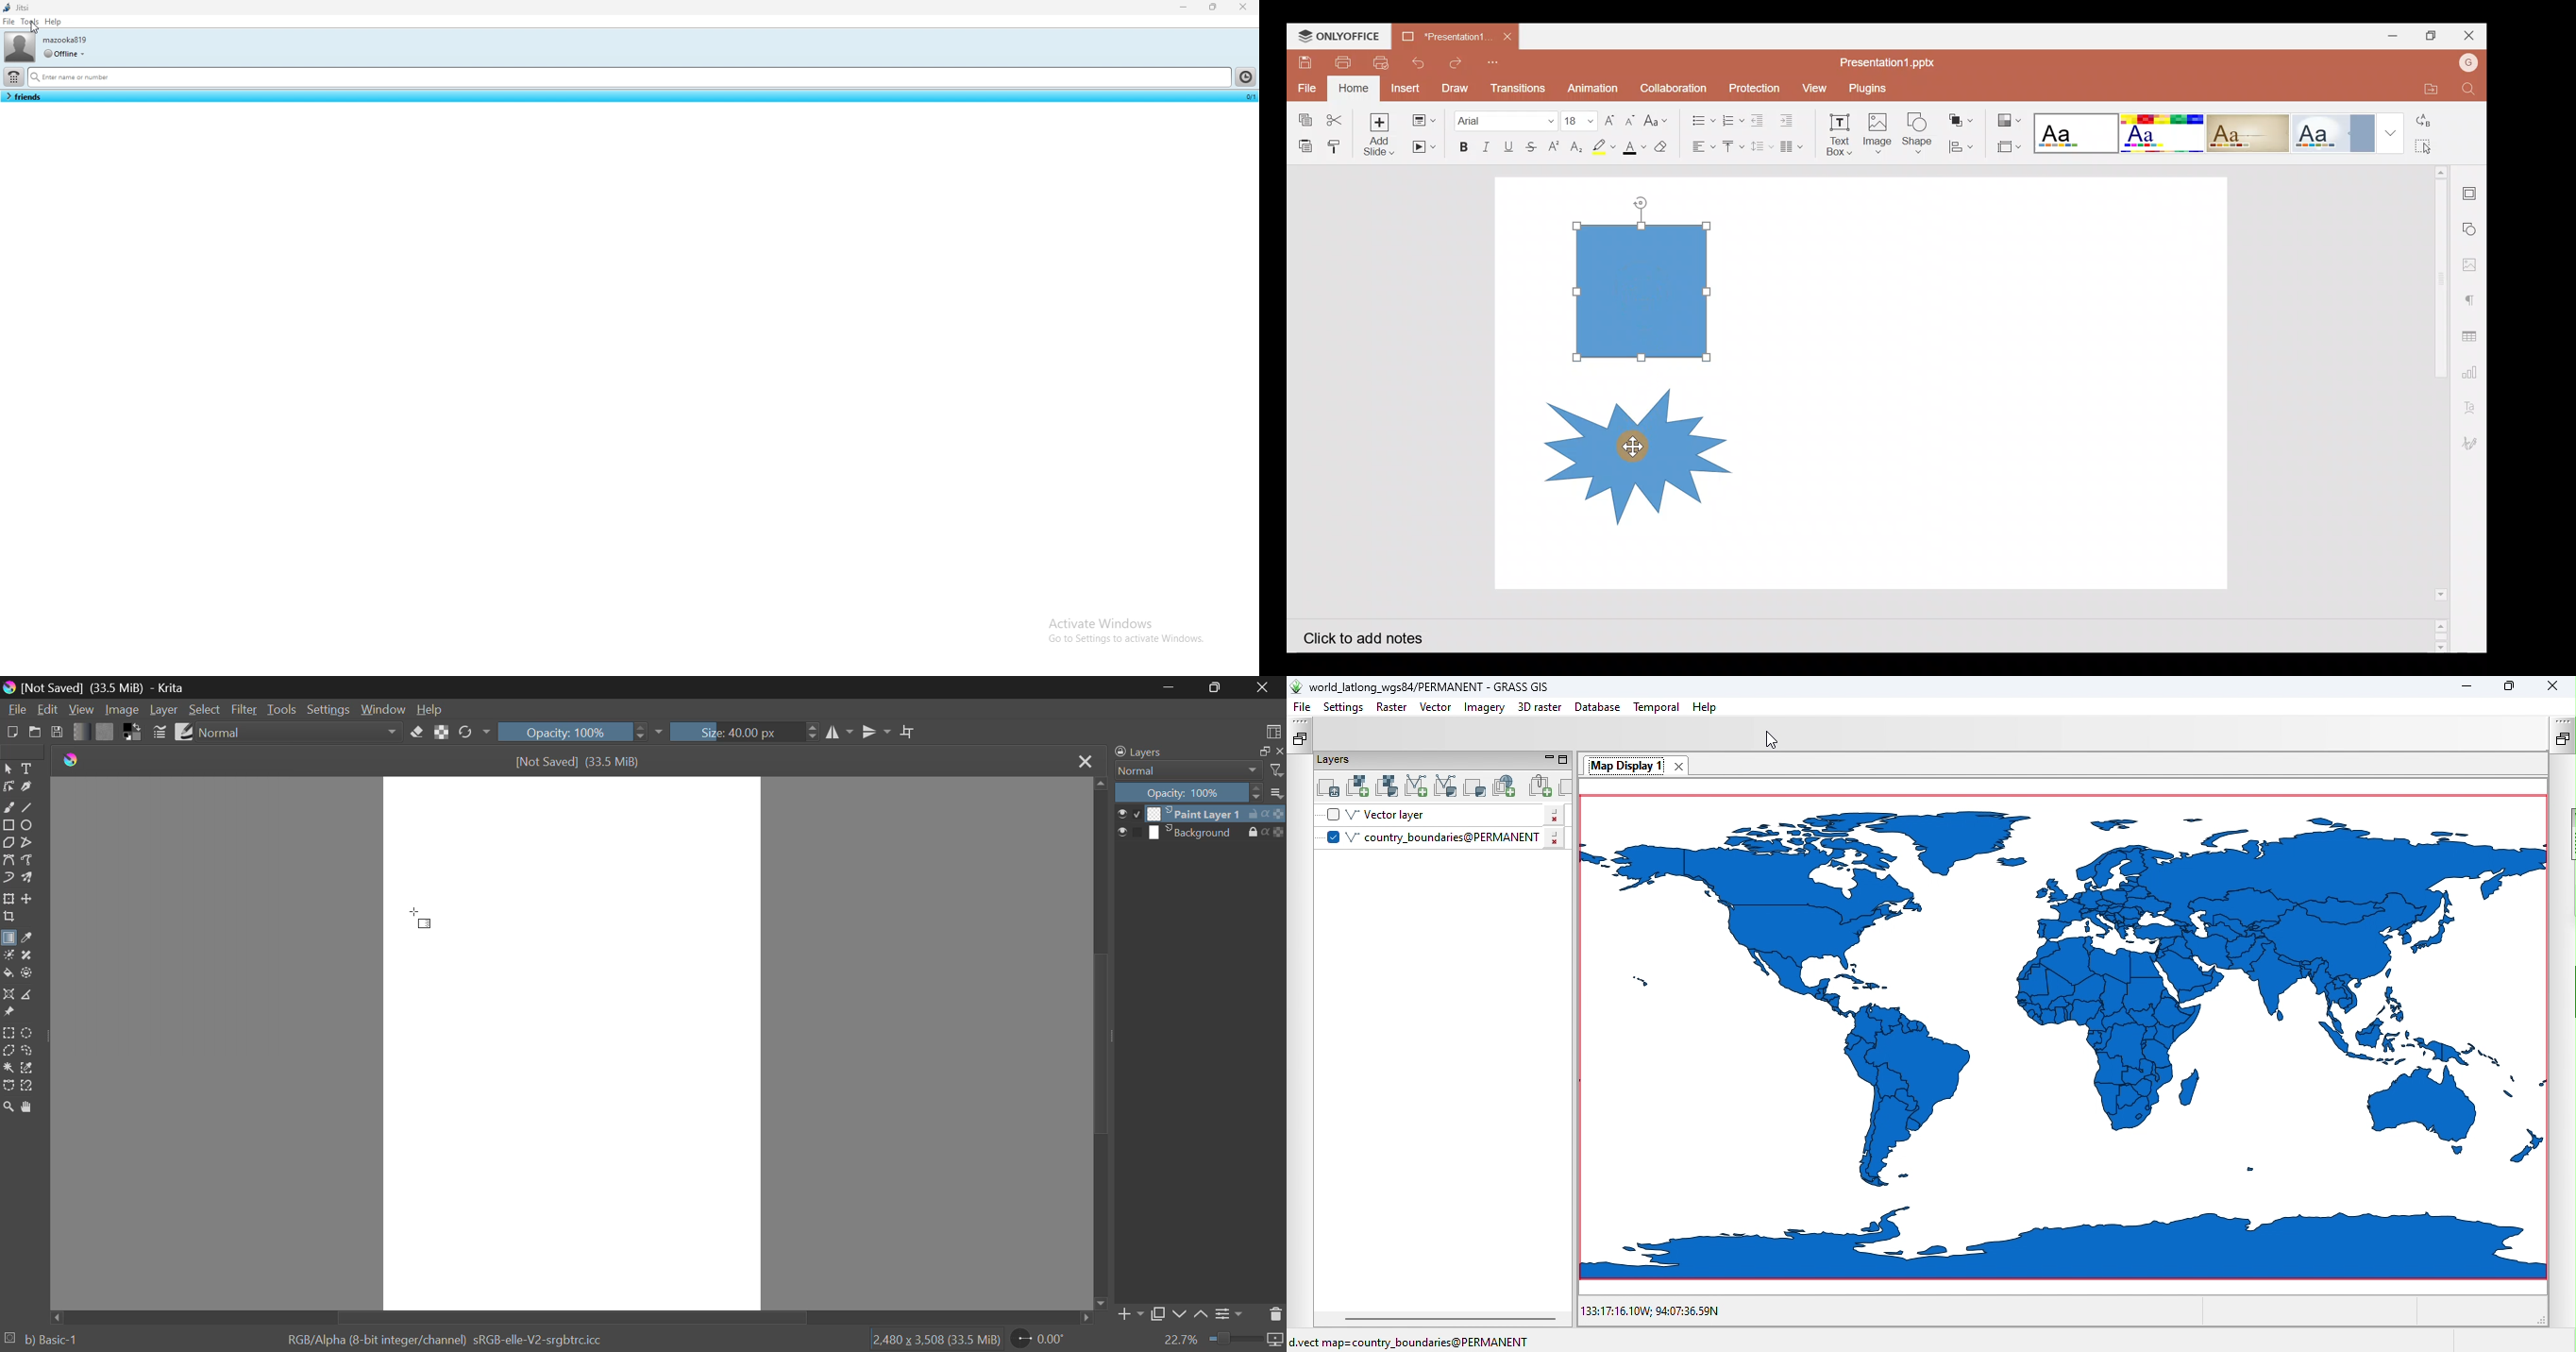 This screenshot has height=1372, width=2576. What do you see at coordinates (1700, 146) in the screenshot?
I see `Horizontal align` at bounding box center [1700, 146].